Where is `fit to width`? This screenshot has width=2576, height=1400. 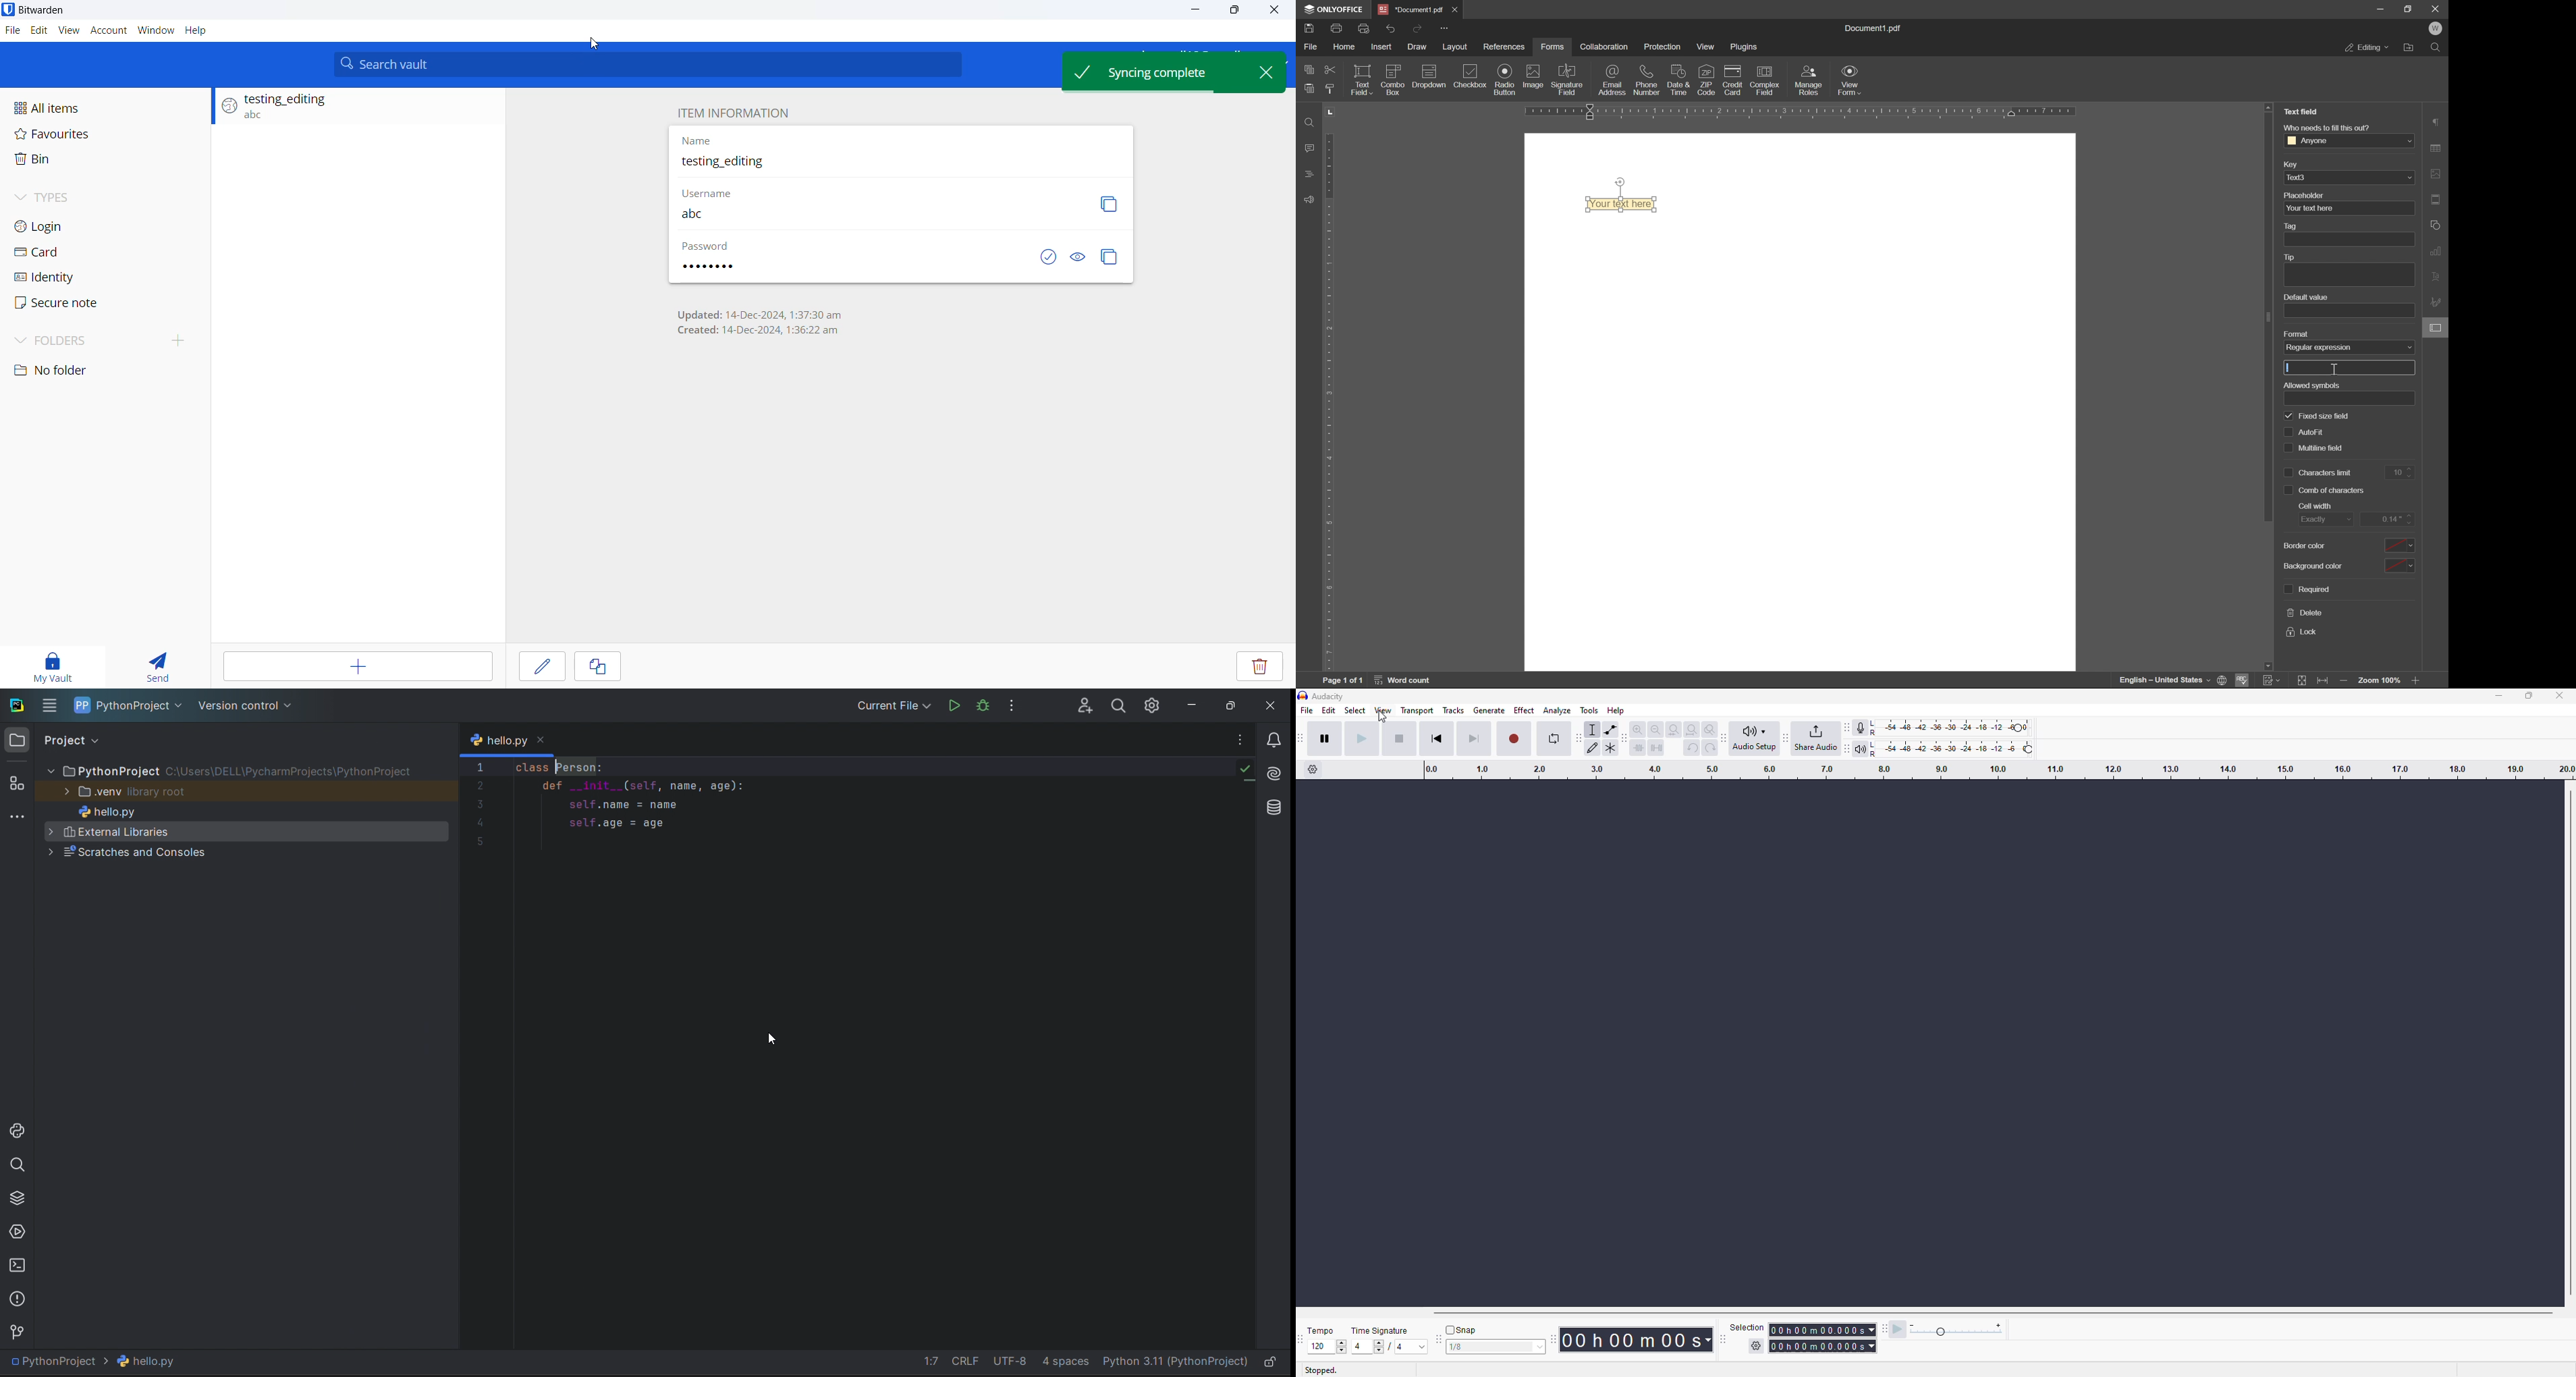 fit to width is located at coordinates (2325, 682).